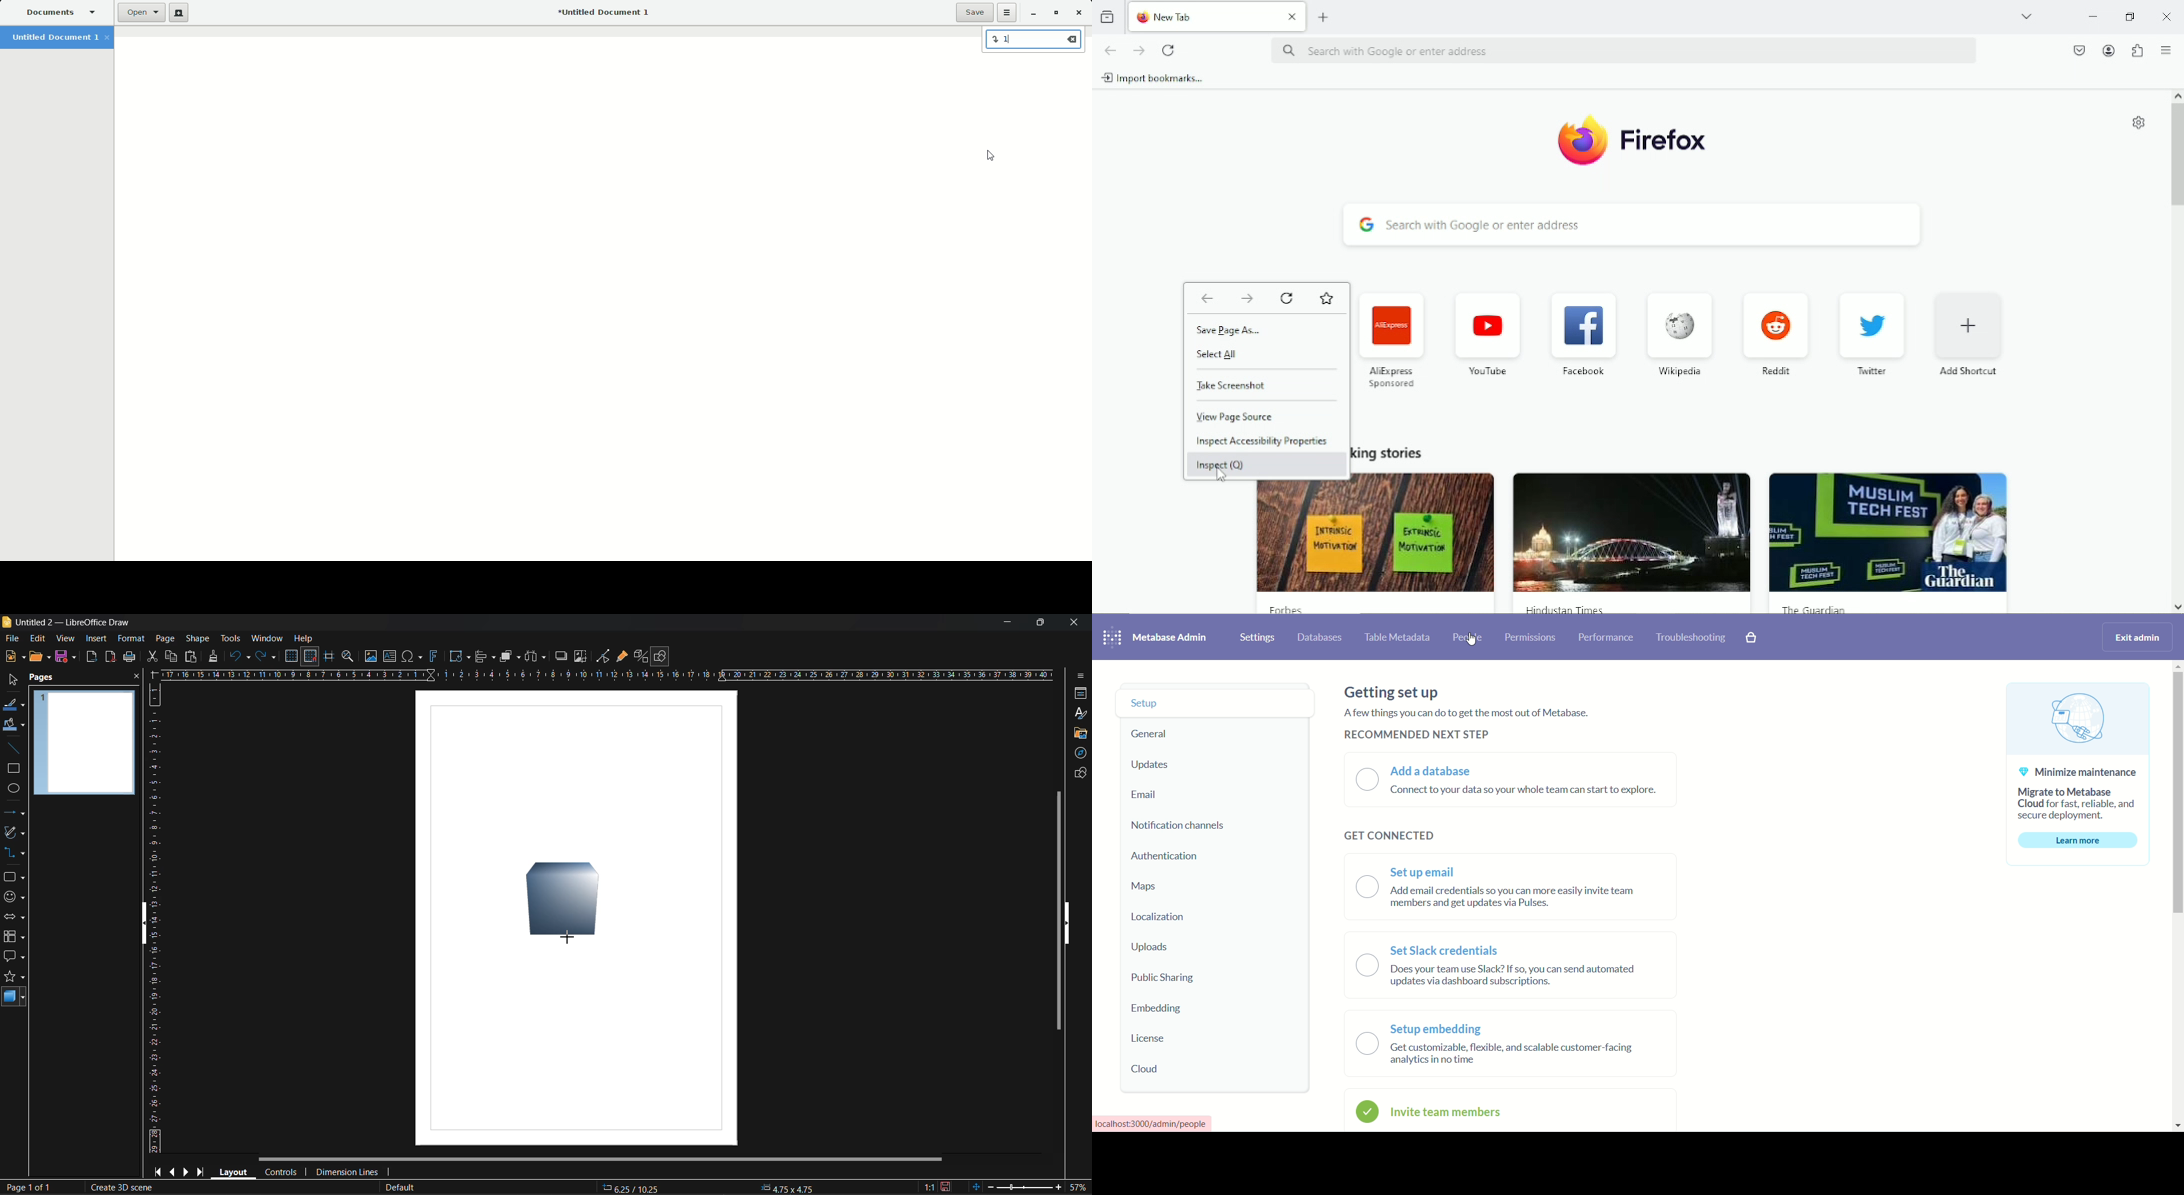  Describe the element at coordinates (401, 1188) in the screenshot. I see `slide master name` at that location.